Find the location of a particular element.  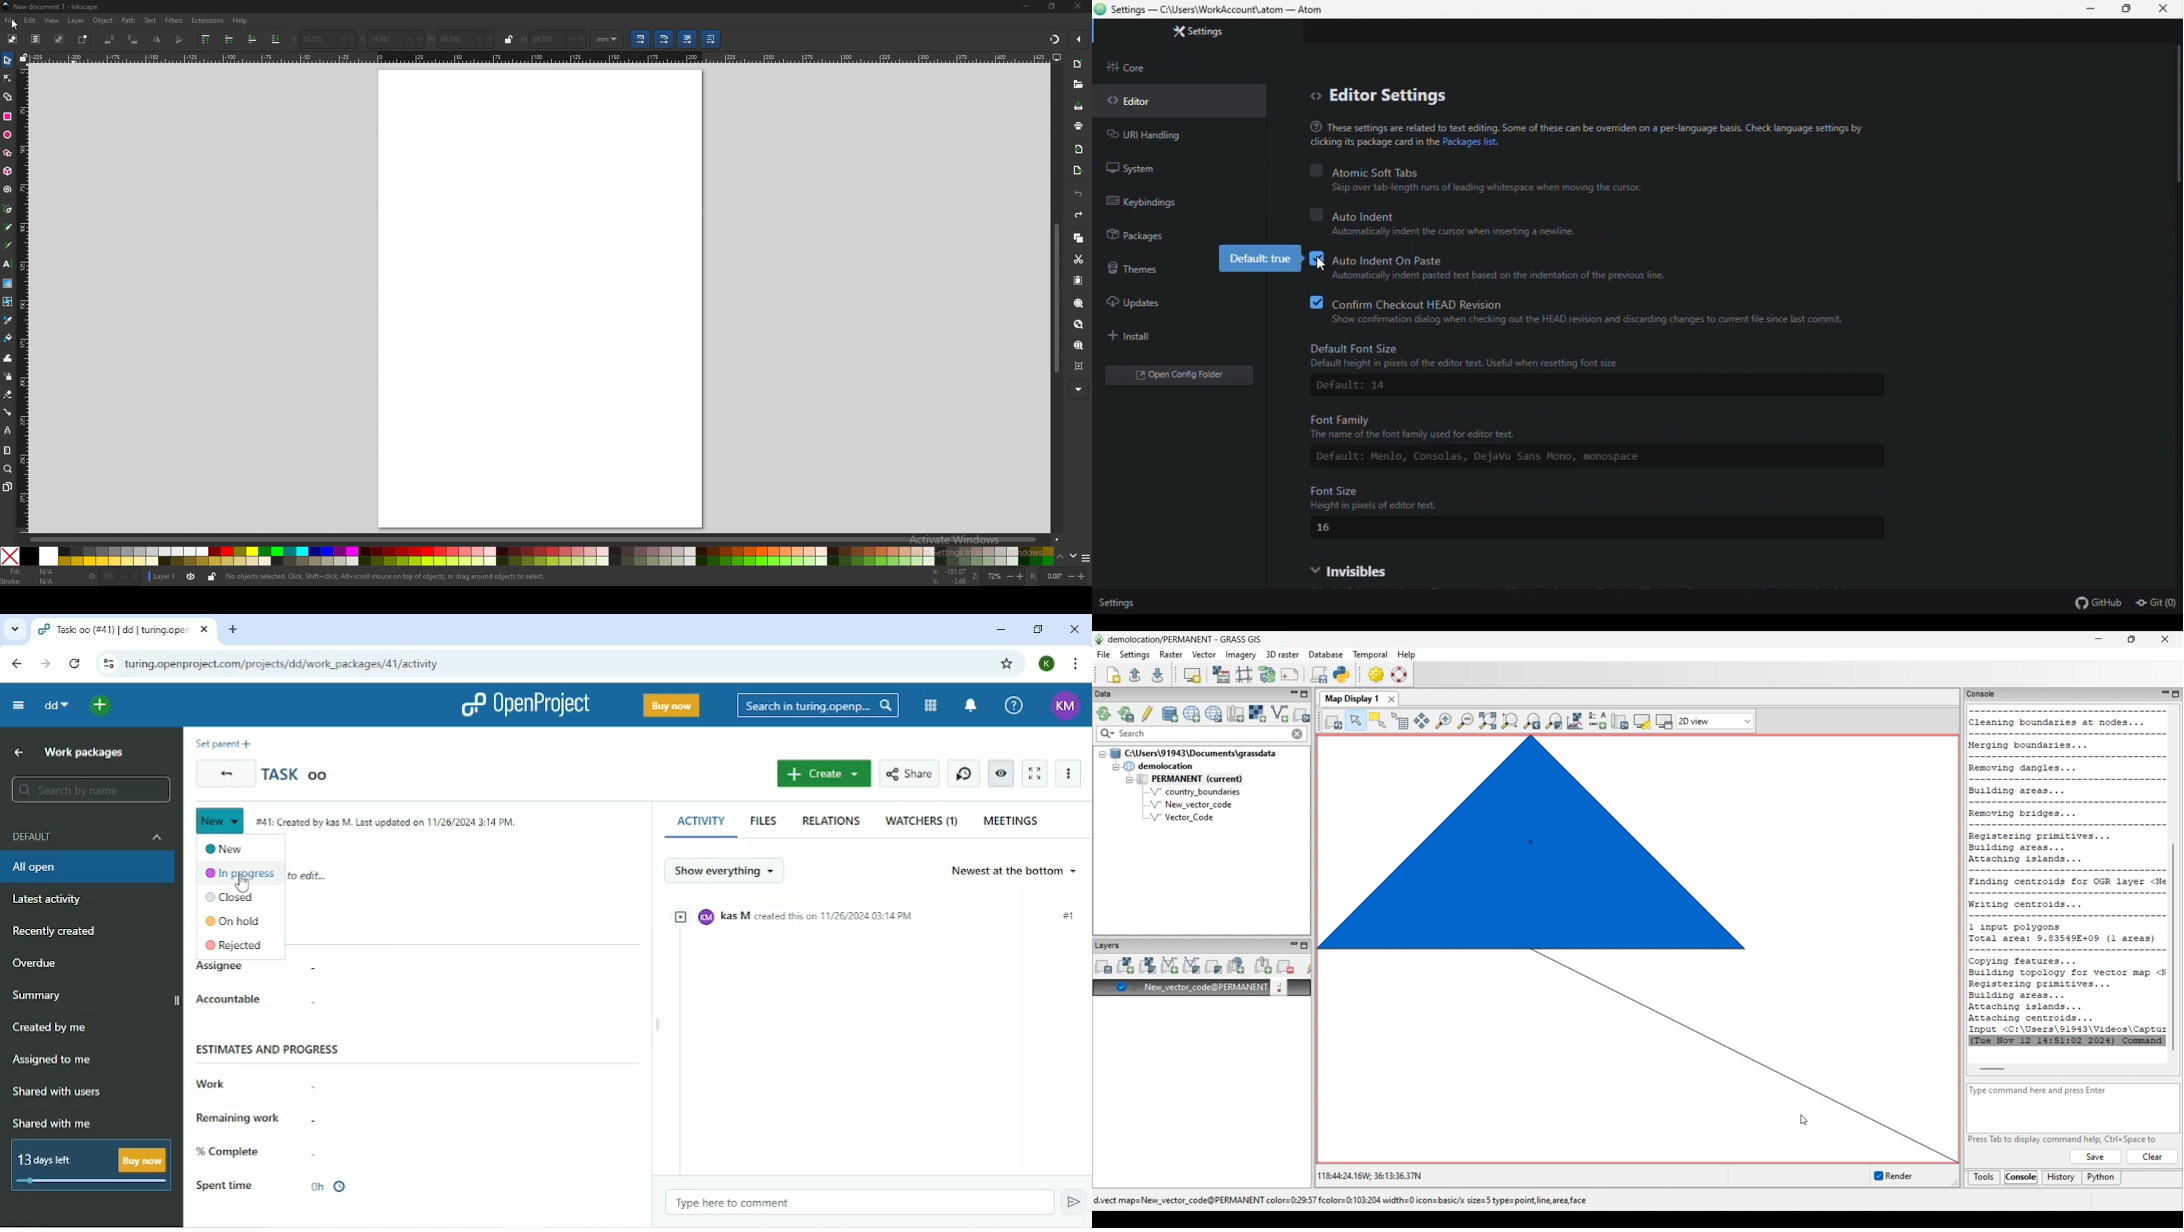

Search tabs is located at coordinates (14, 631).